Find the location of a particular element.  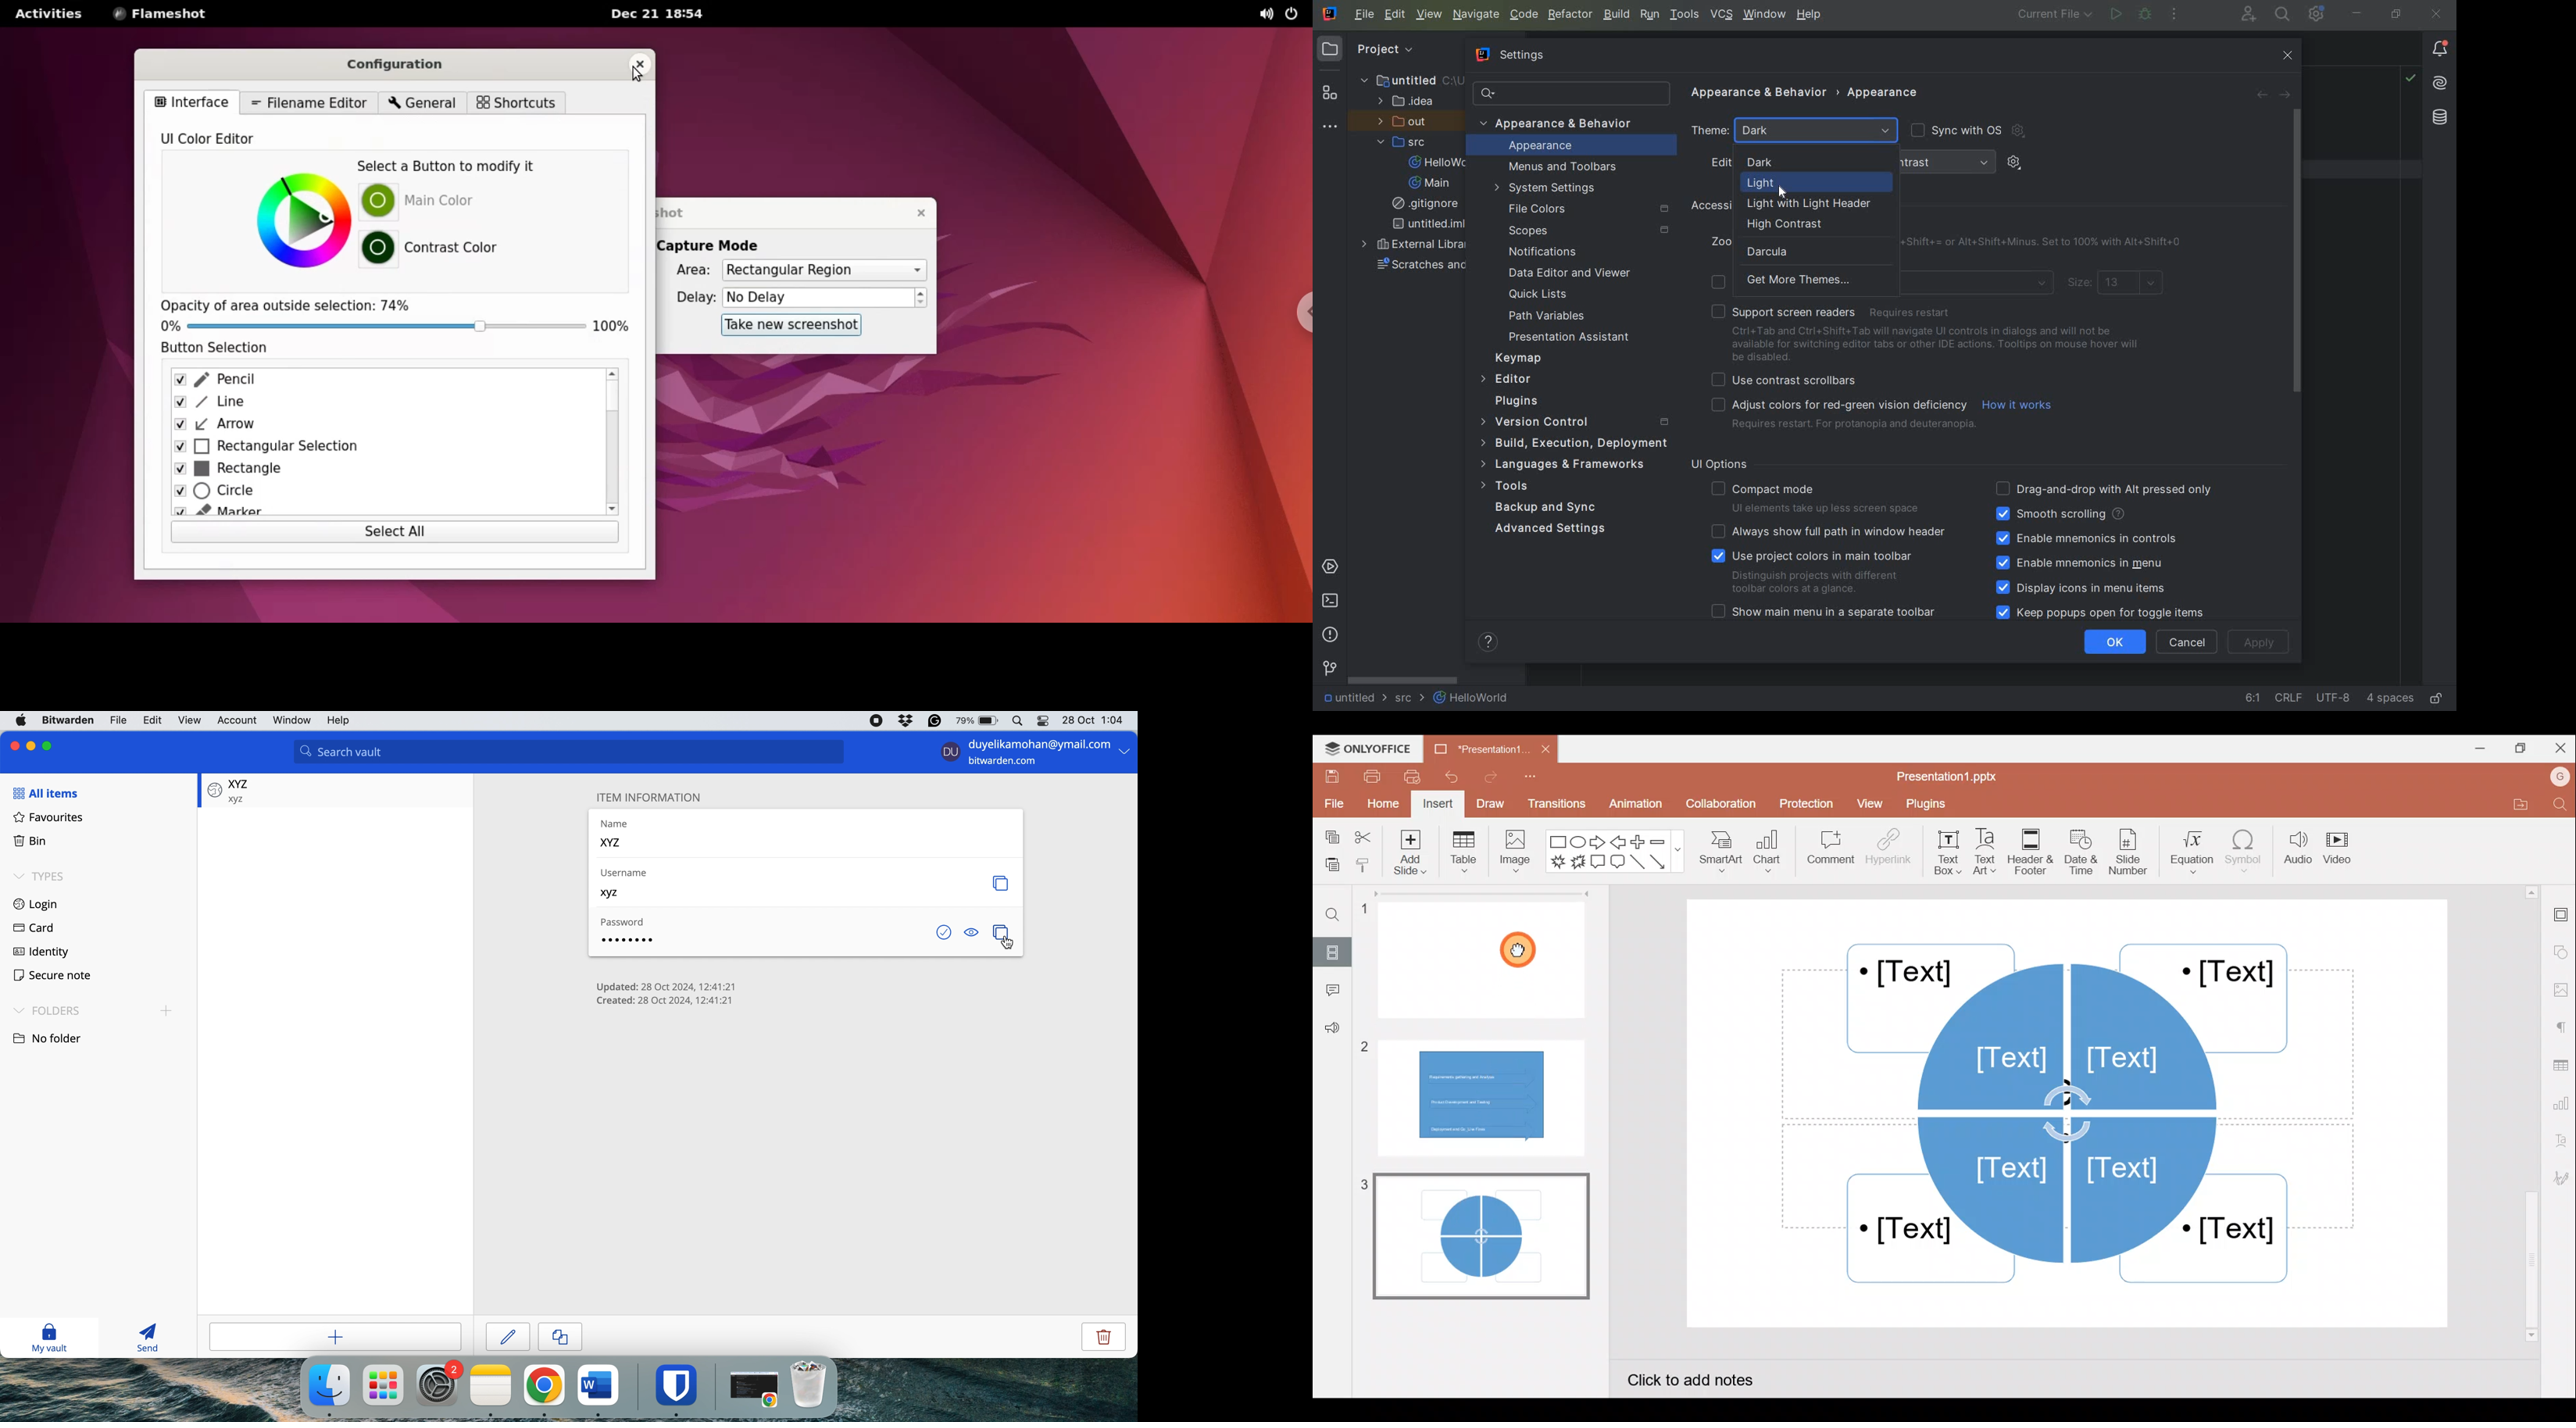

Home is located at coordinates (1382, 804).